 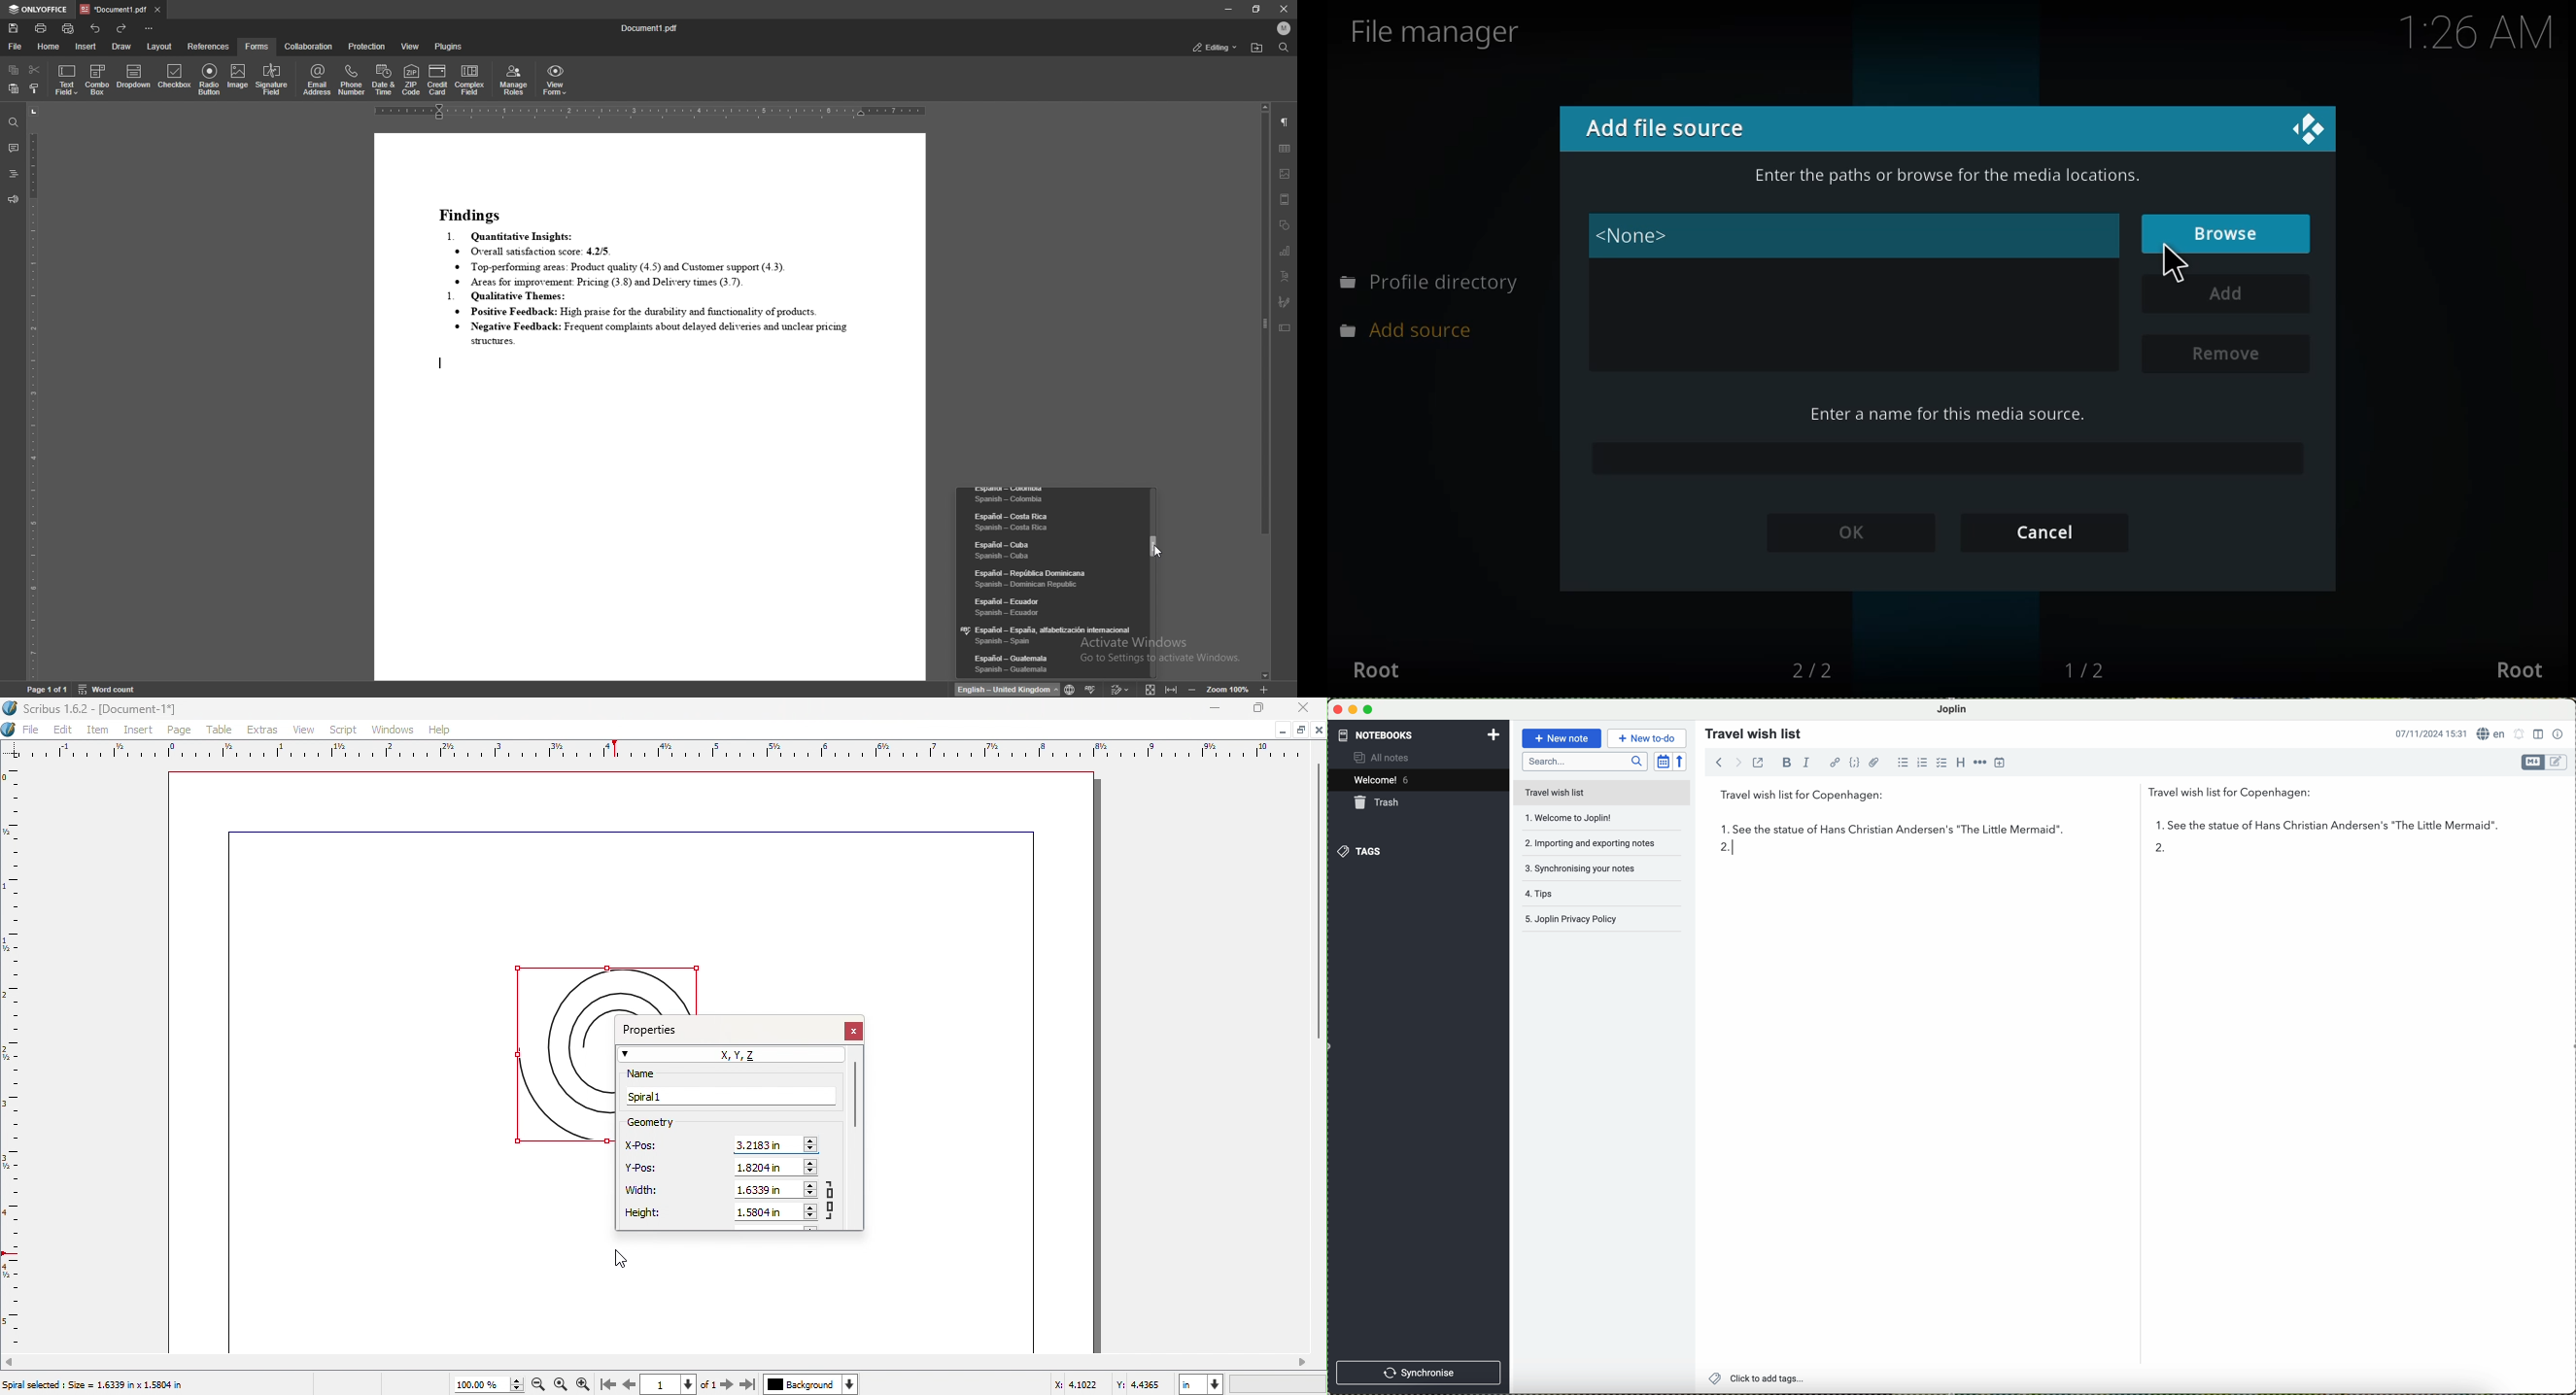 I want to click on View, so click(x=307, y=730).